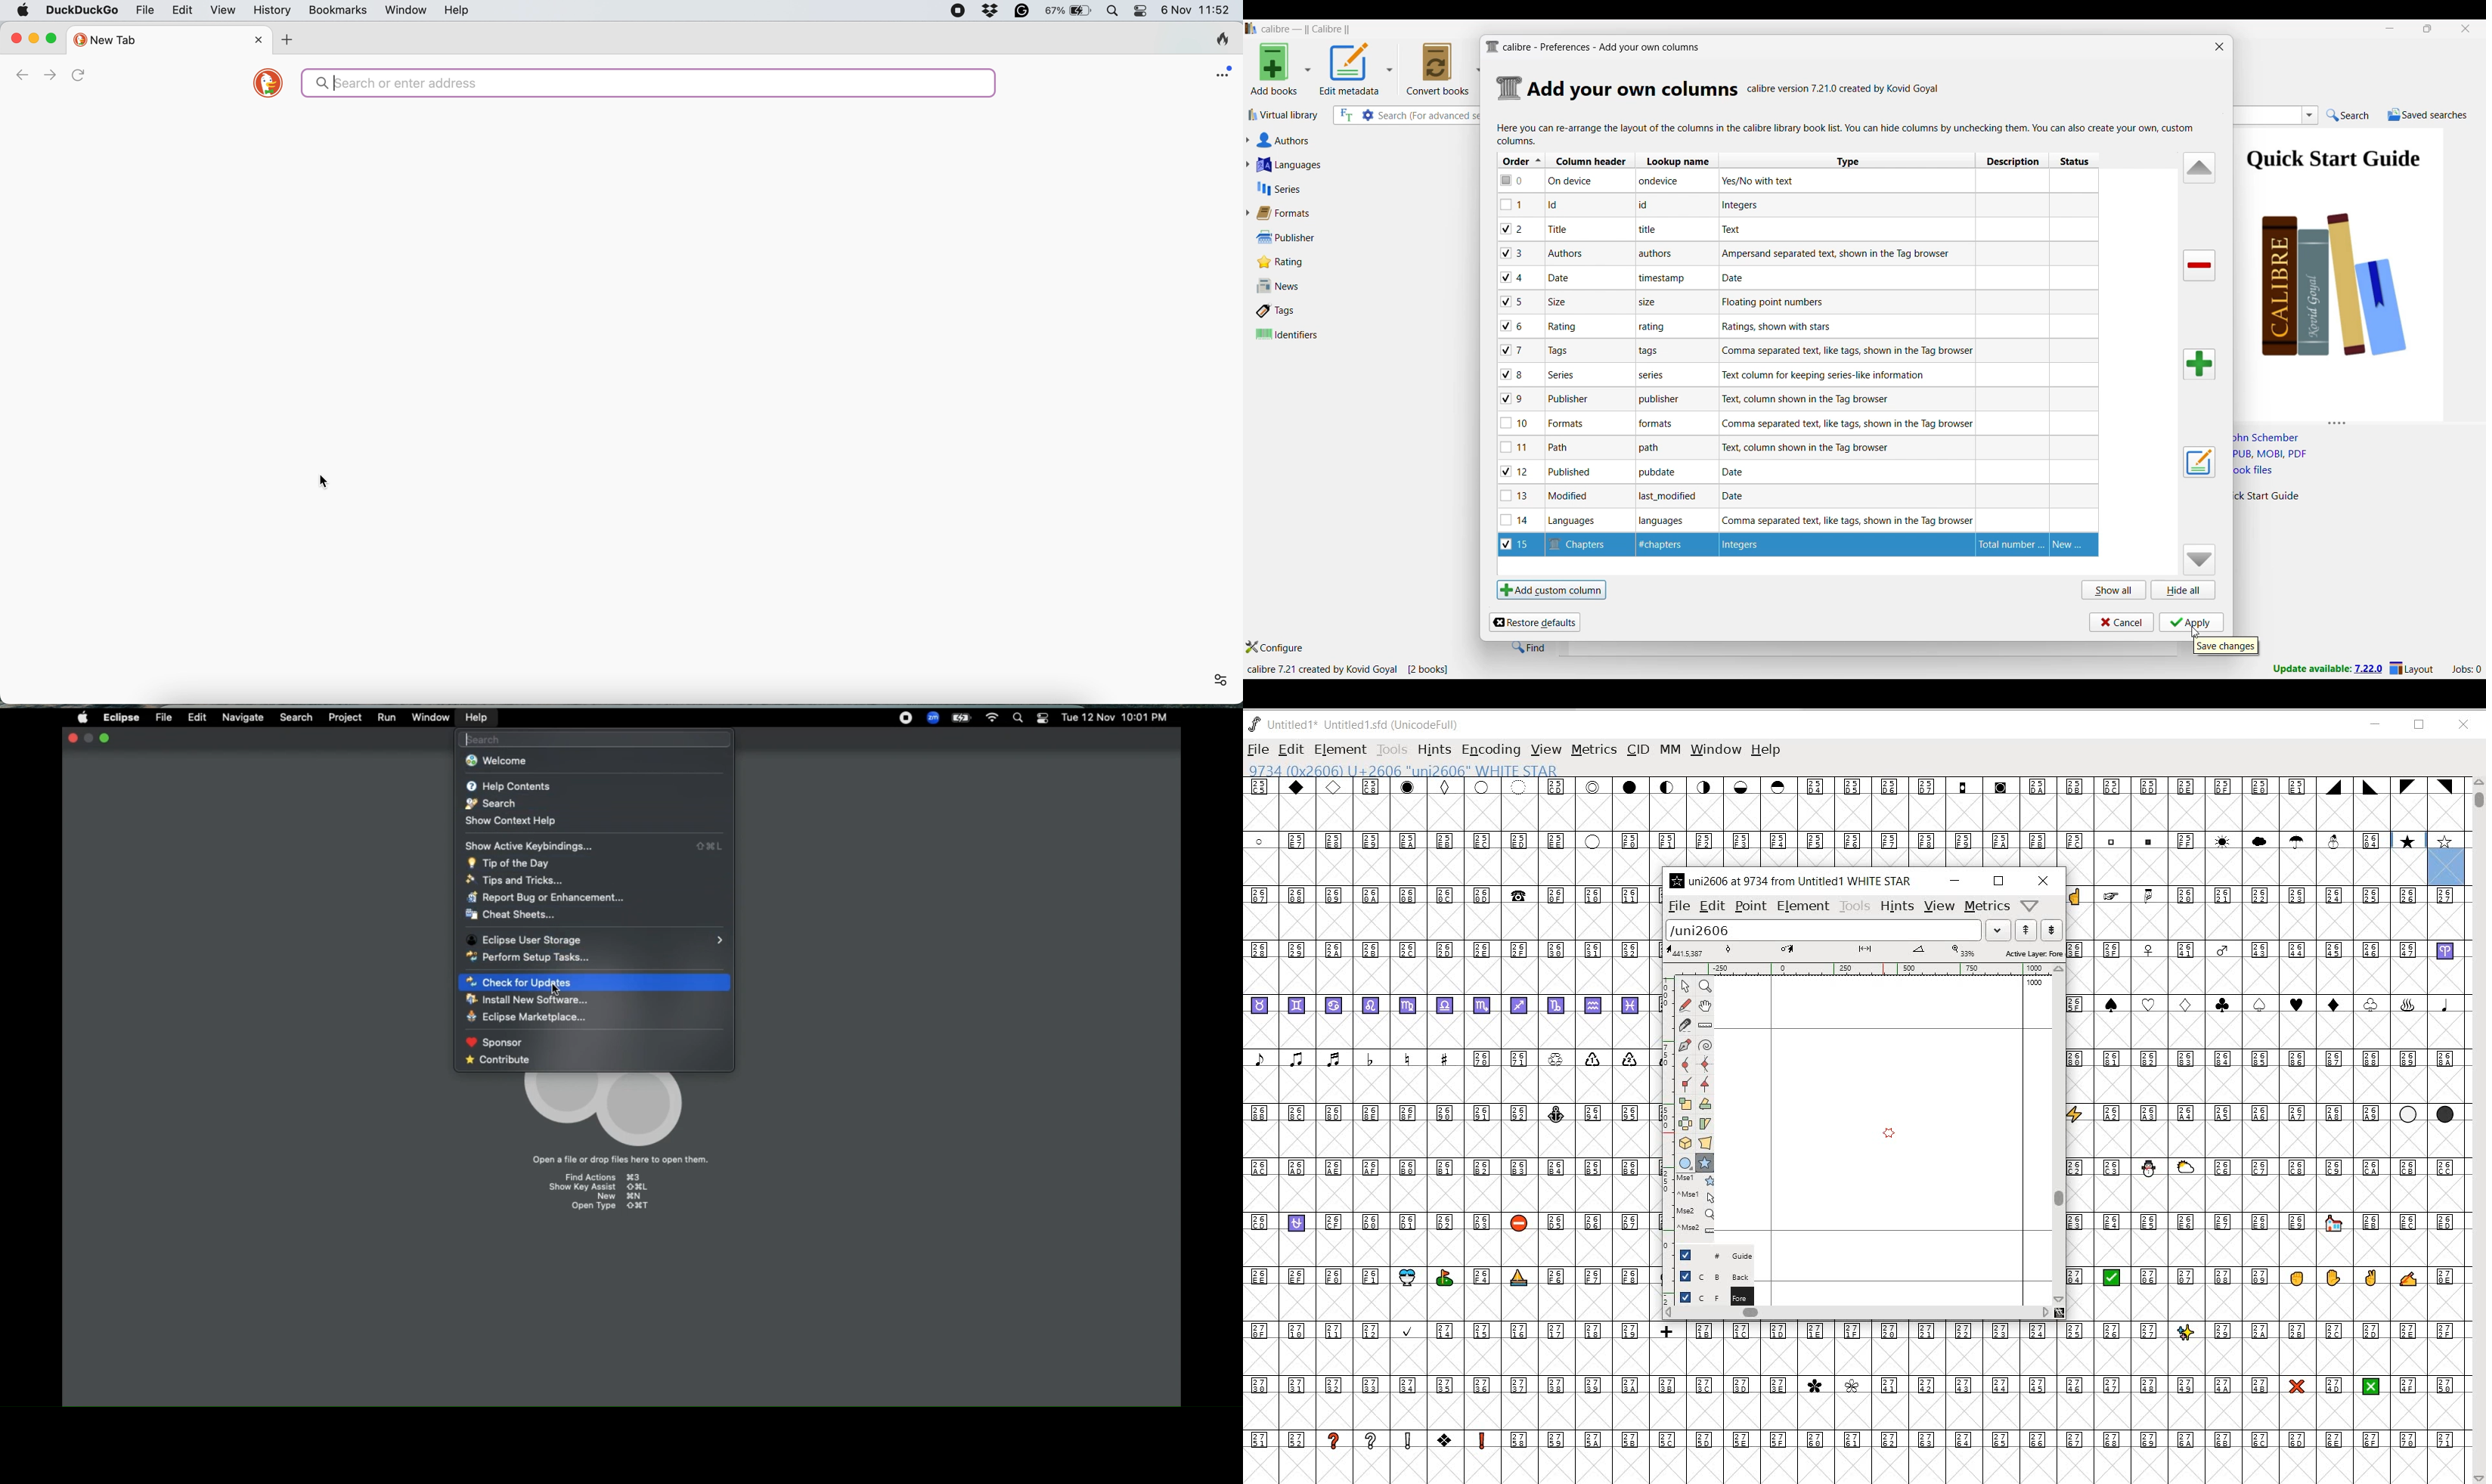 The height and width of the screenshot is (1484, 2492). I want to click on SKEW THE SELECTION, so click(1706, 1124).